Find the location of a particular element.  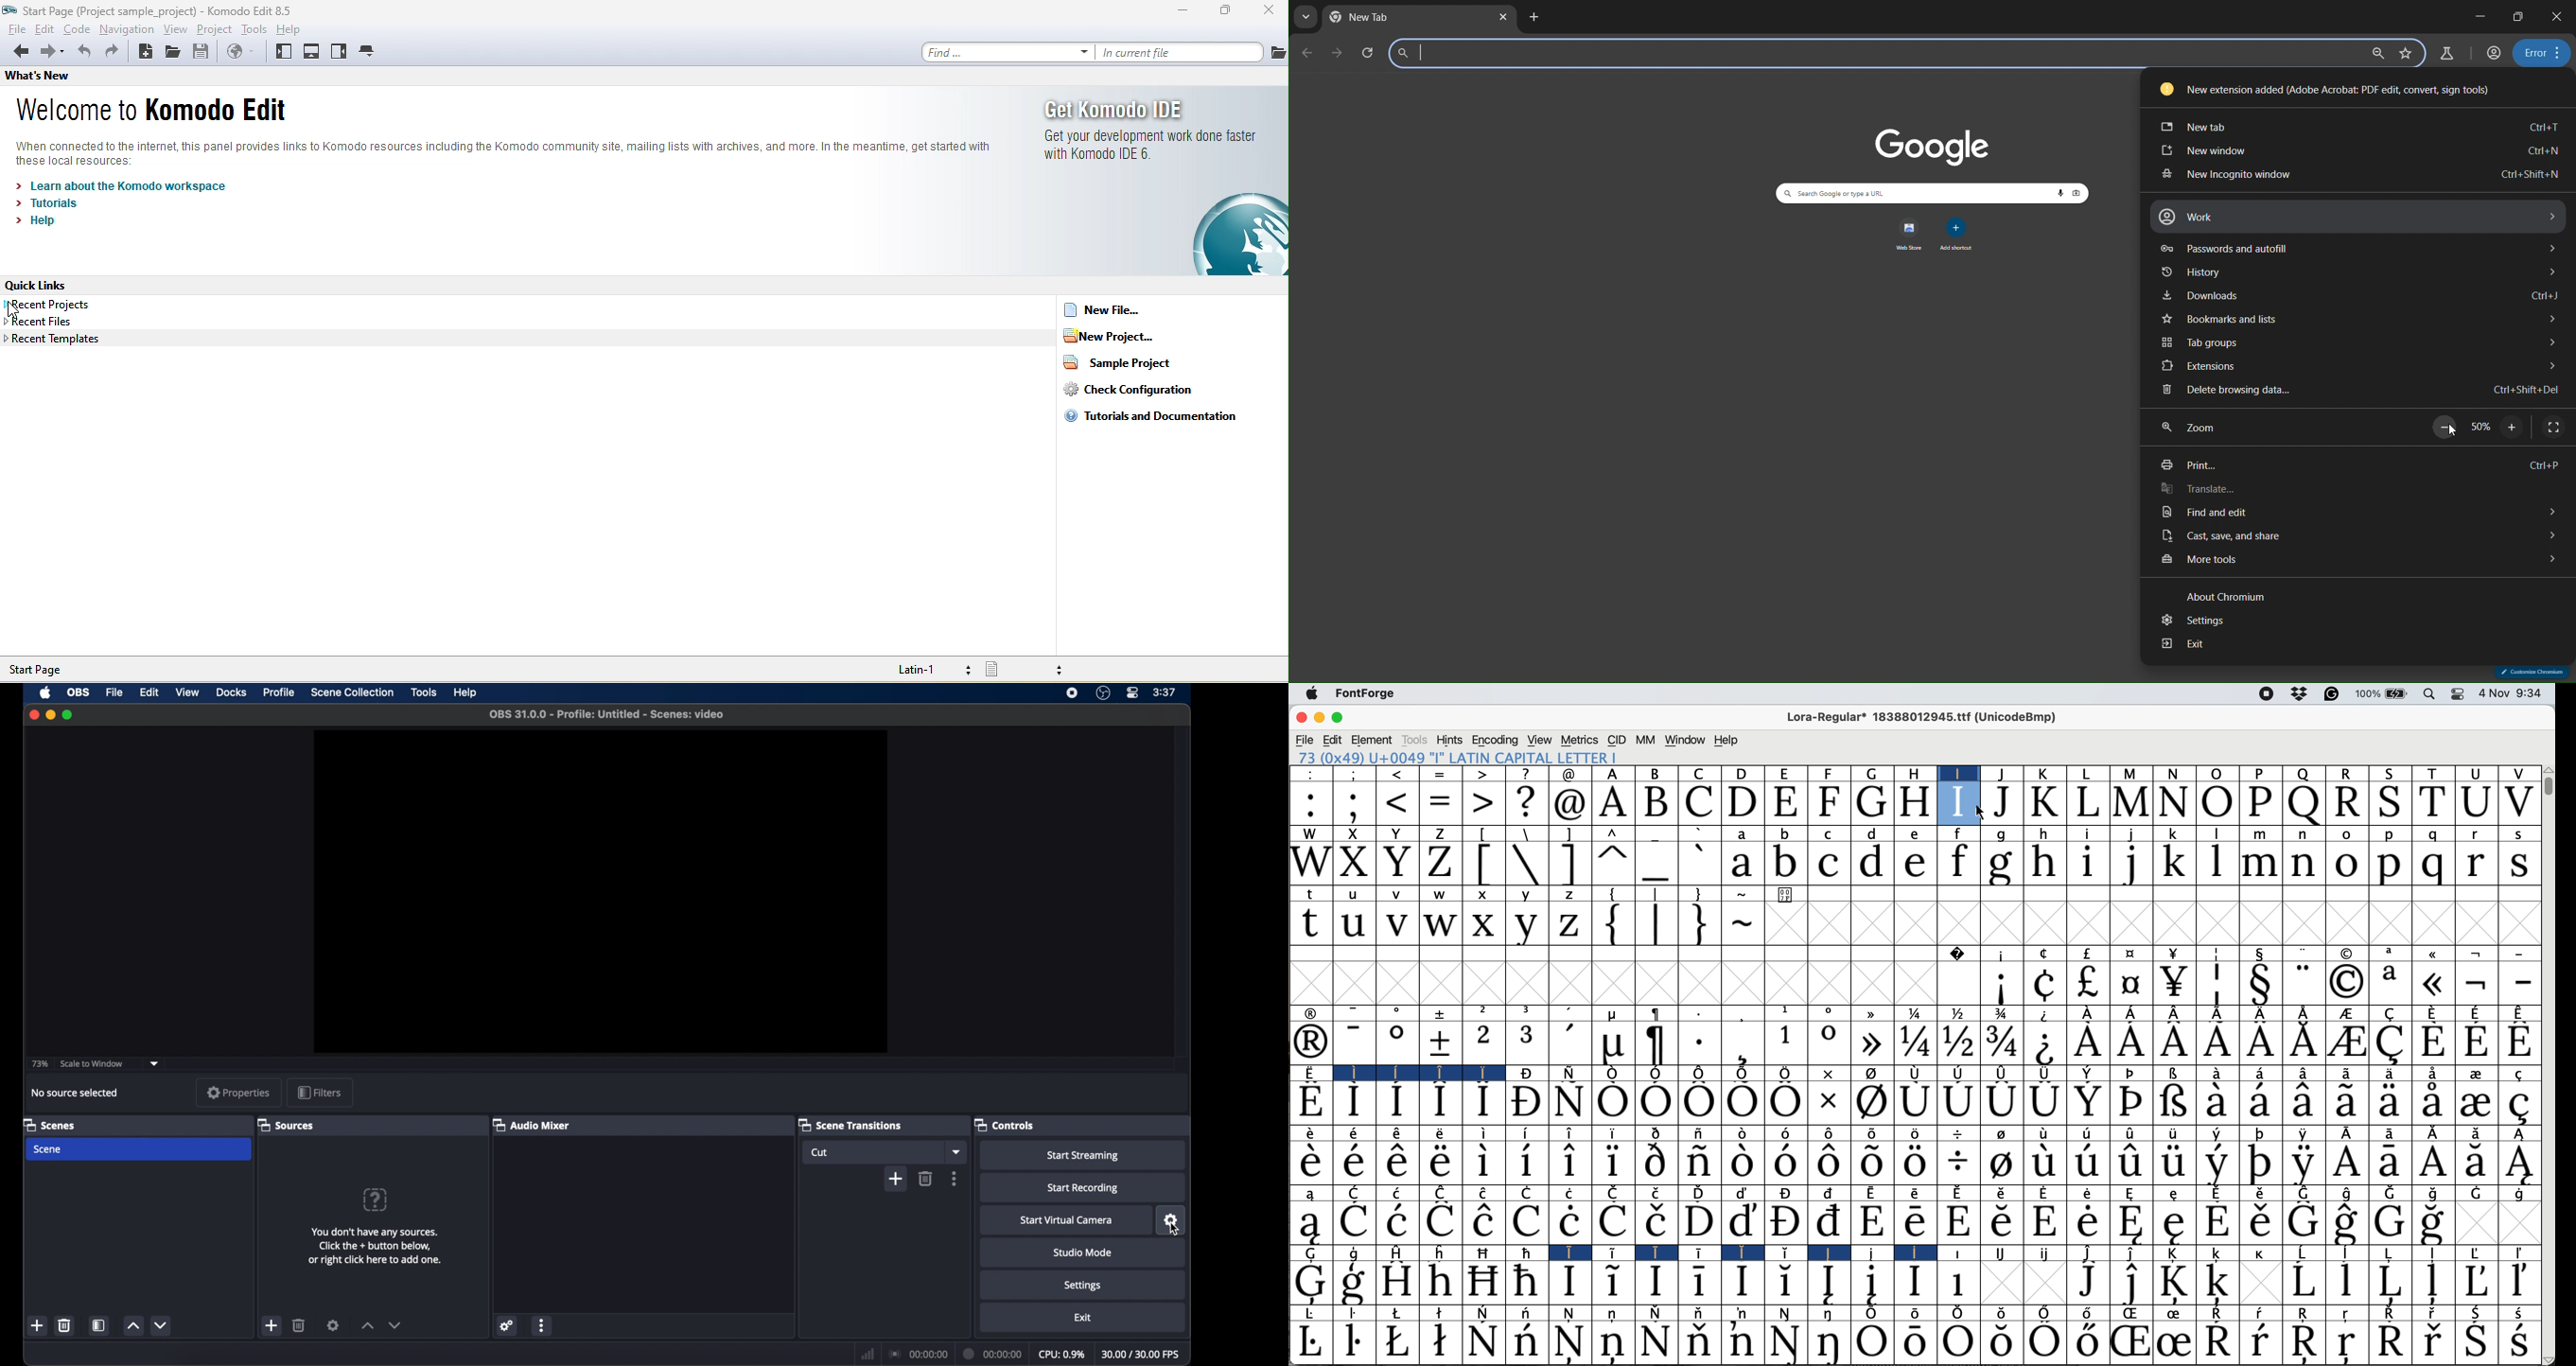

forward is located at coordinates (55, 51).